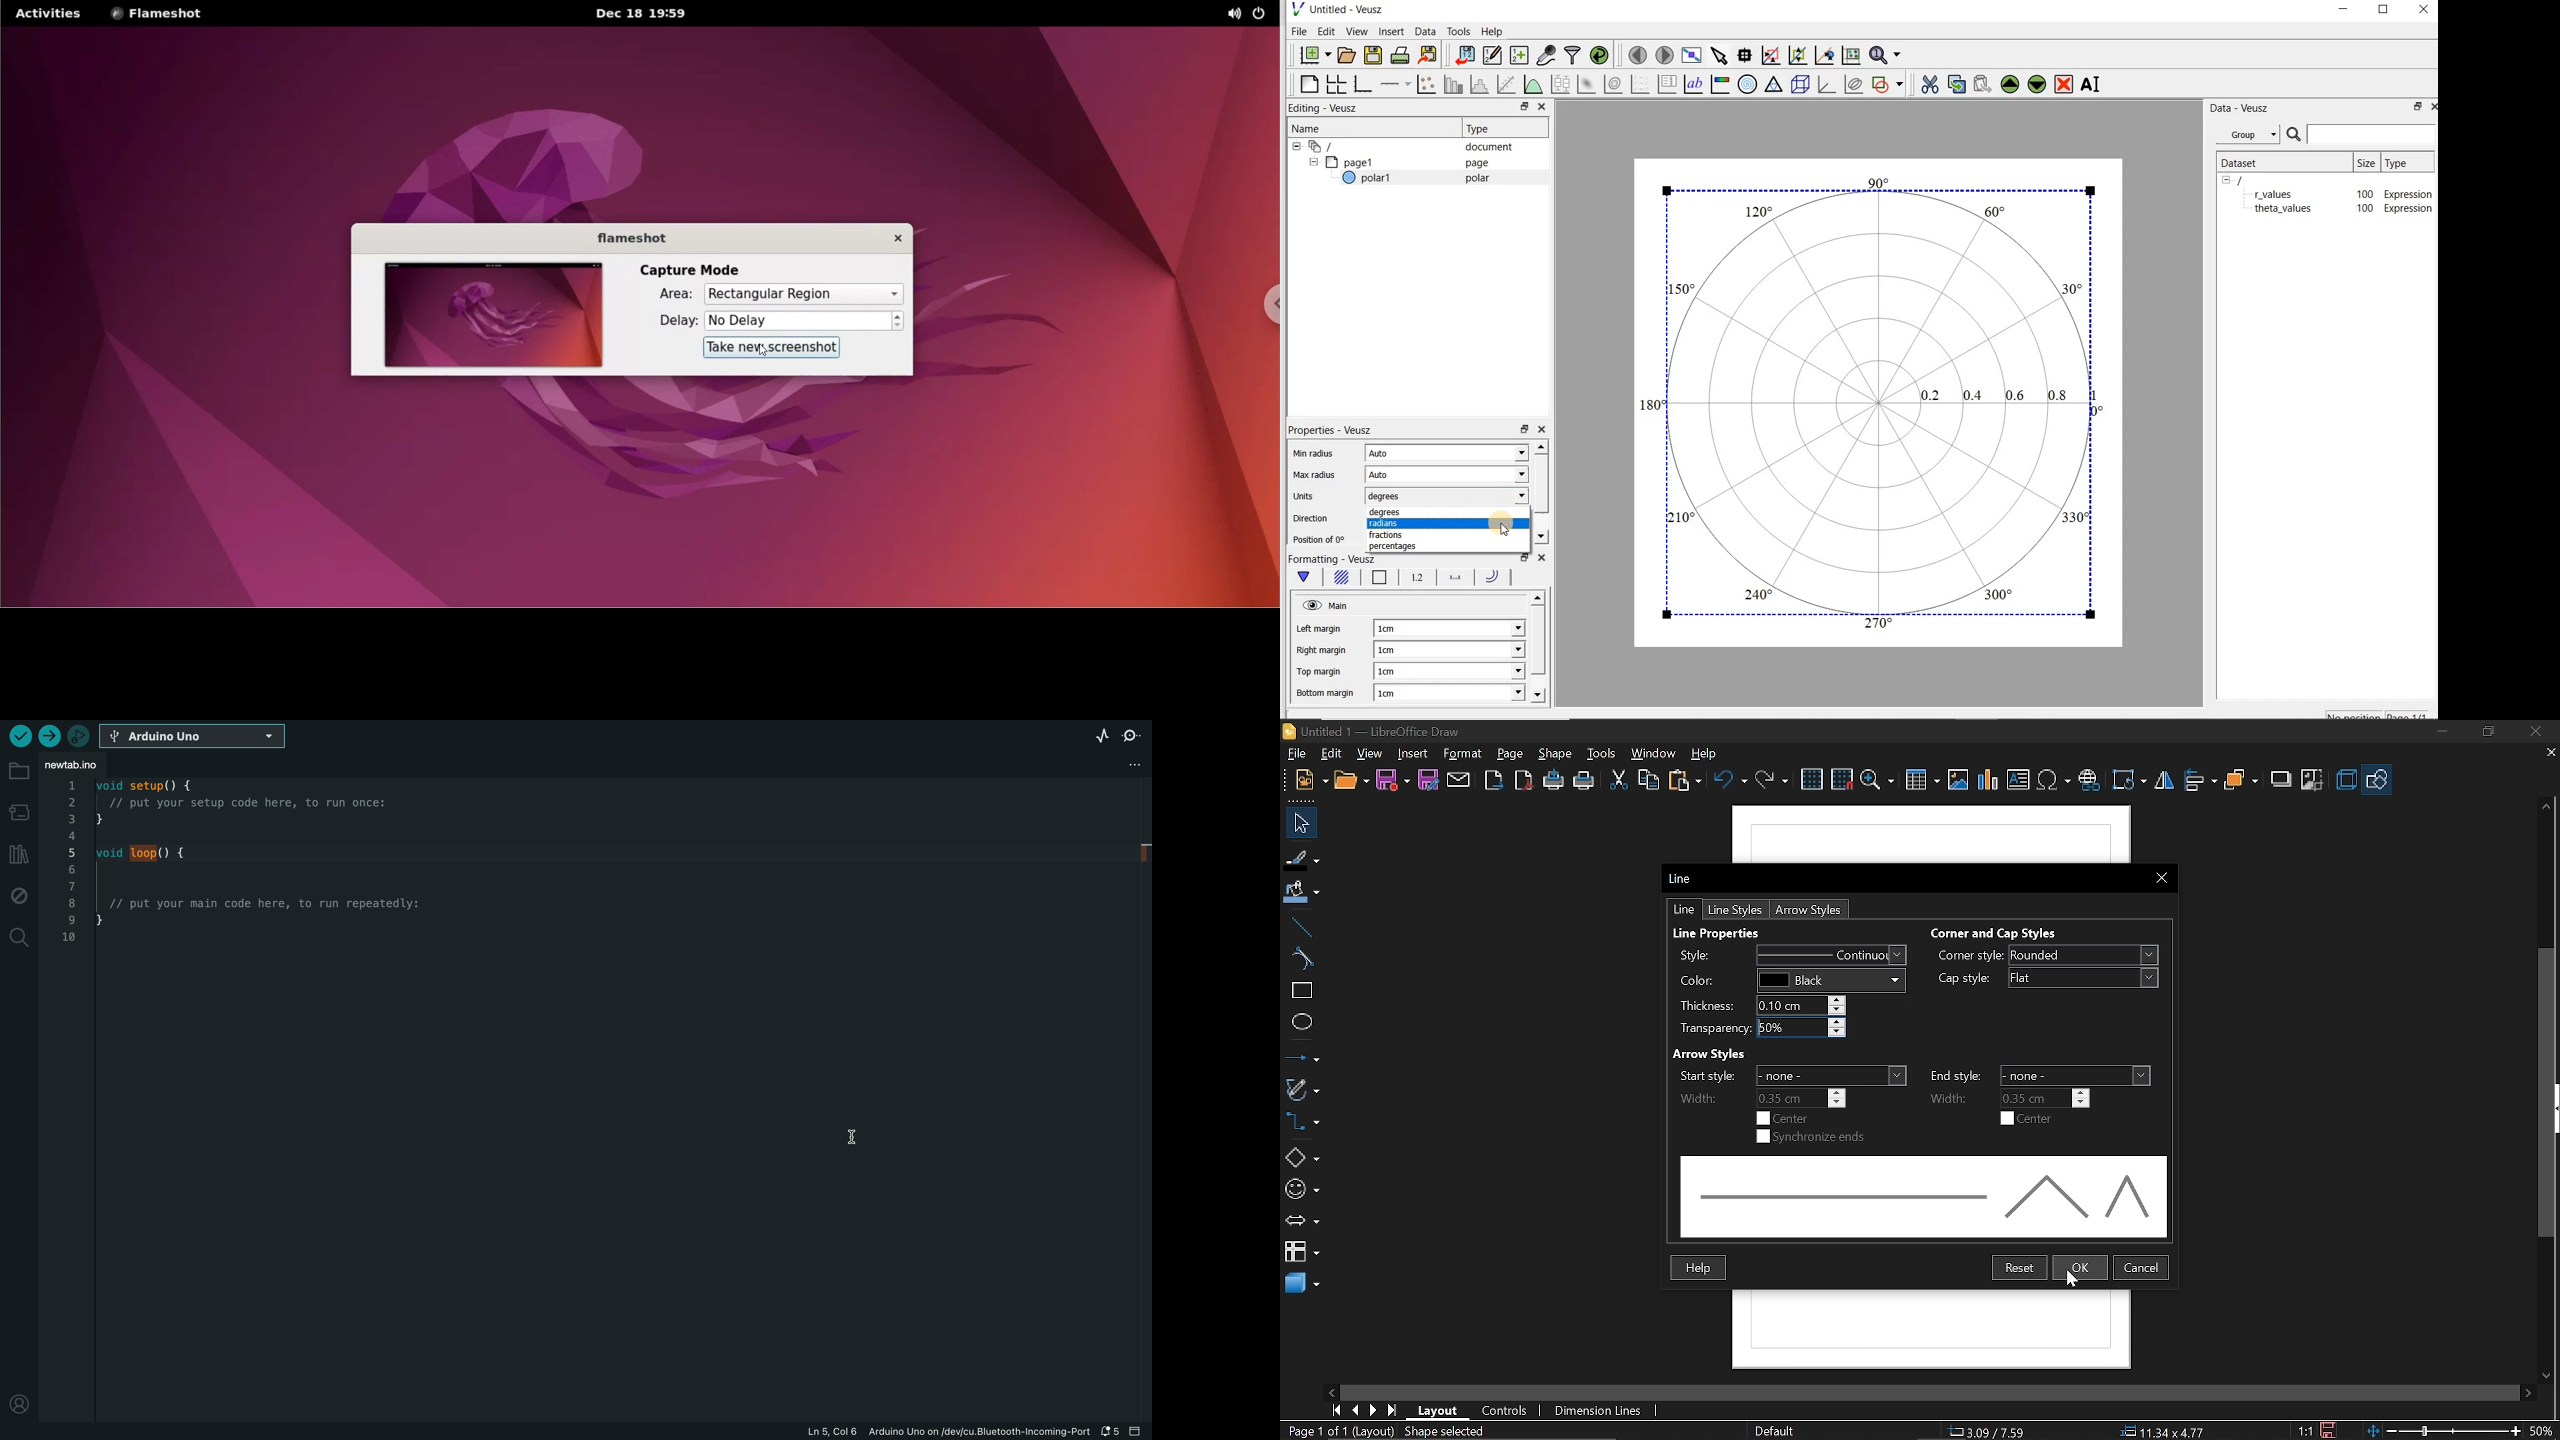  Describe the element at coordinates (1985, 84) in the screenshot. I see `Paste widget from the clipboard` at that location.